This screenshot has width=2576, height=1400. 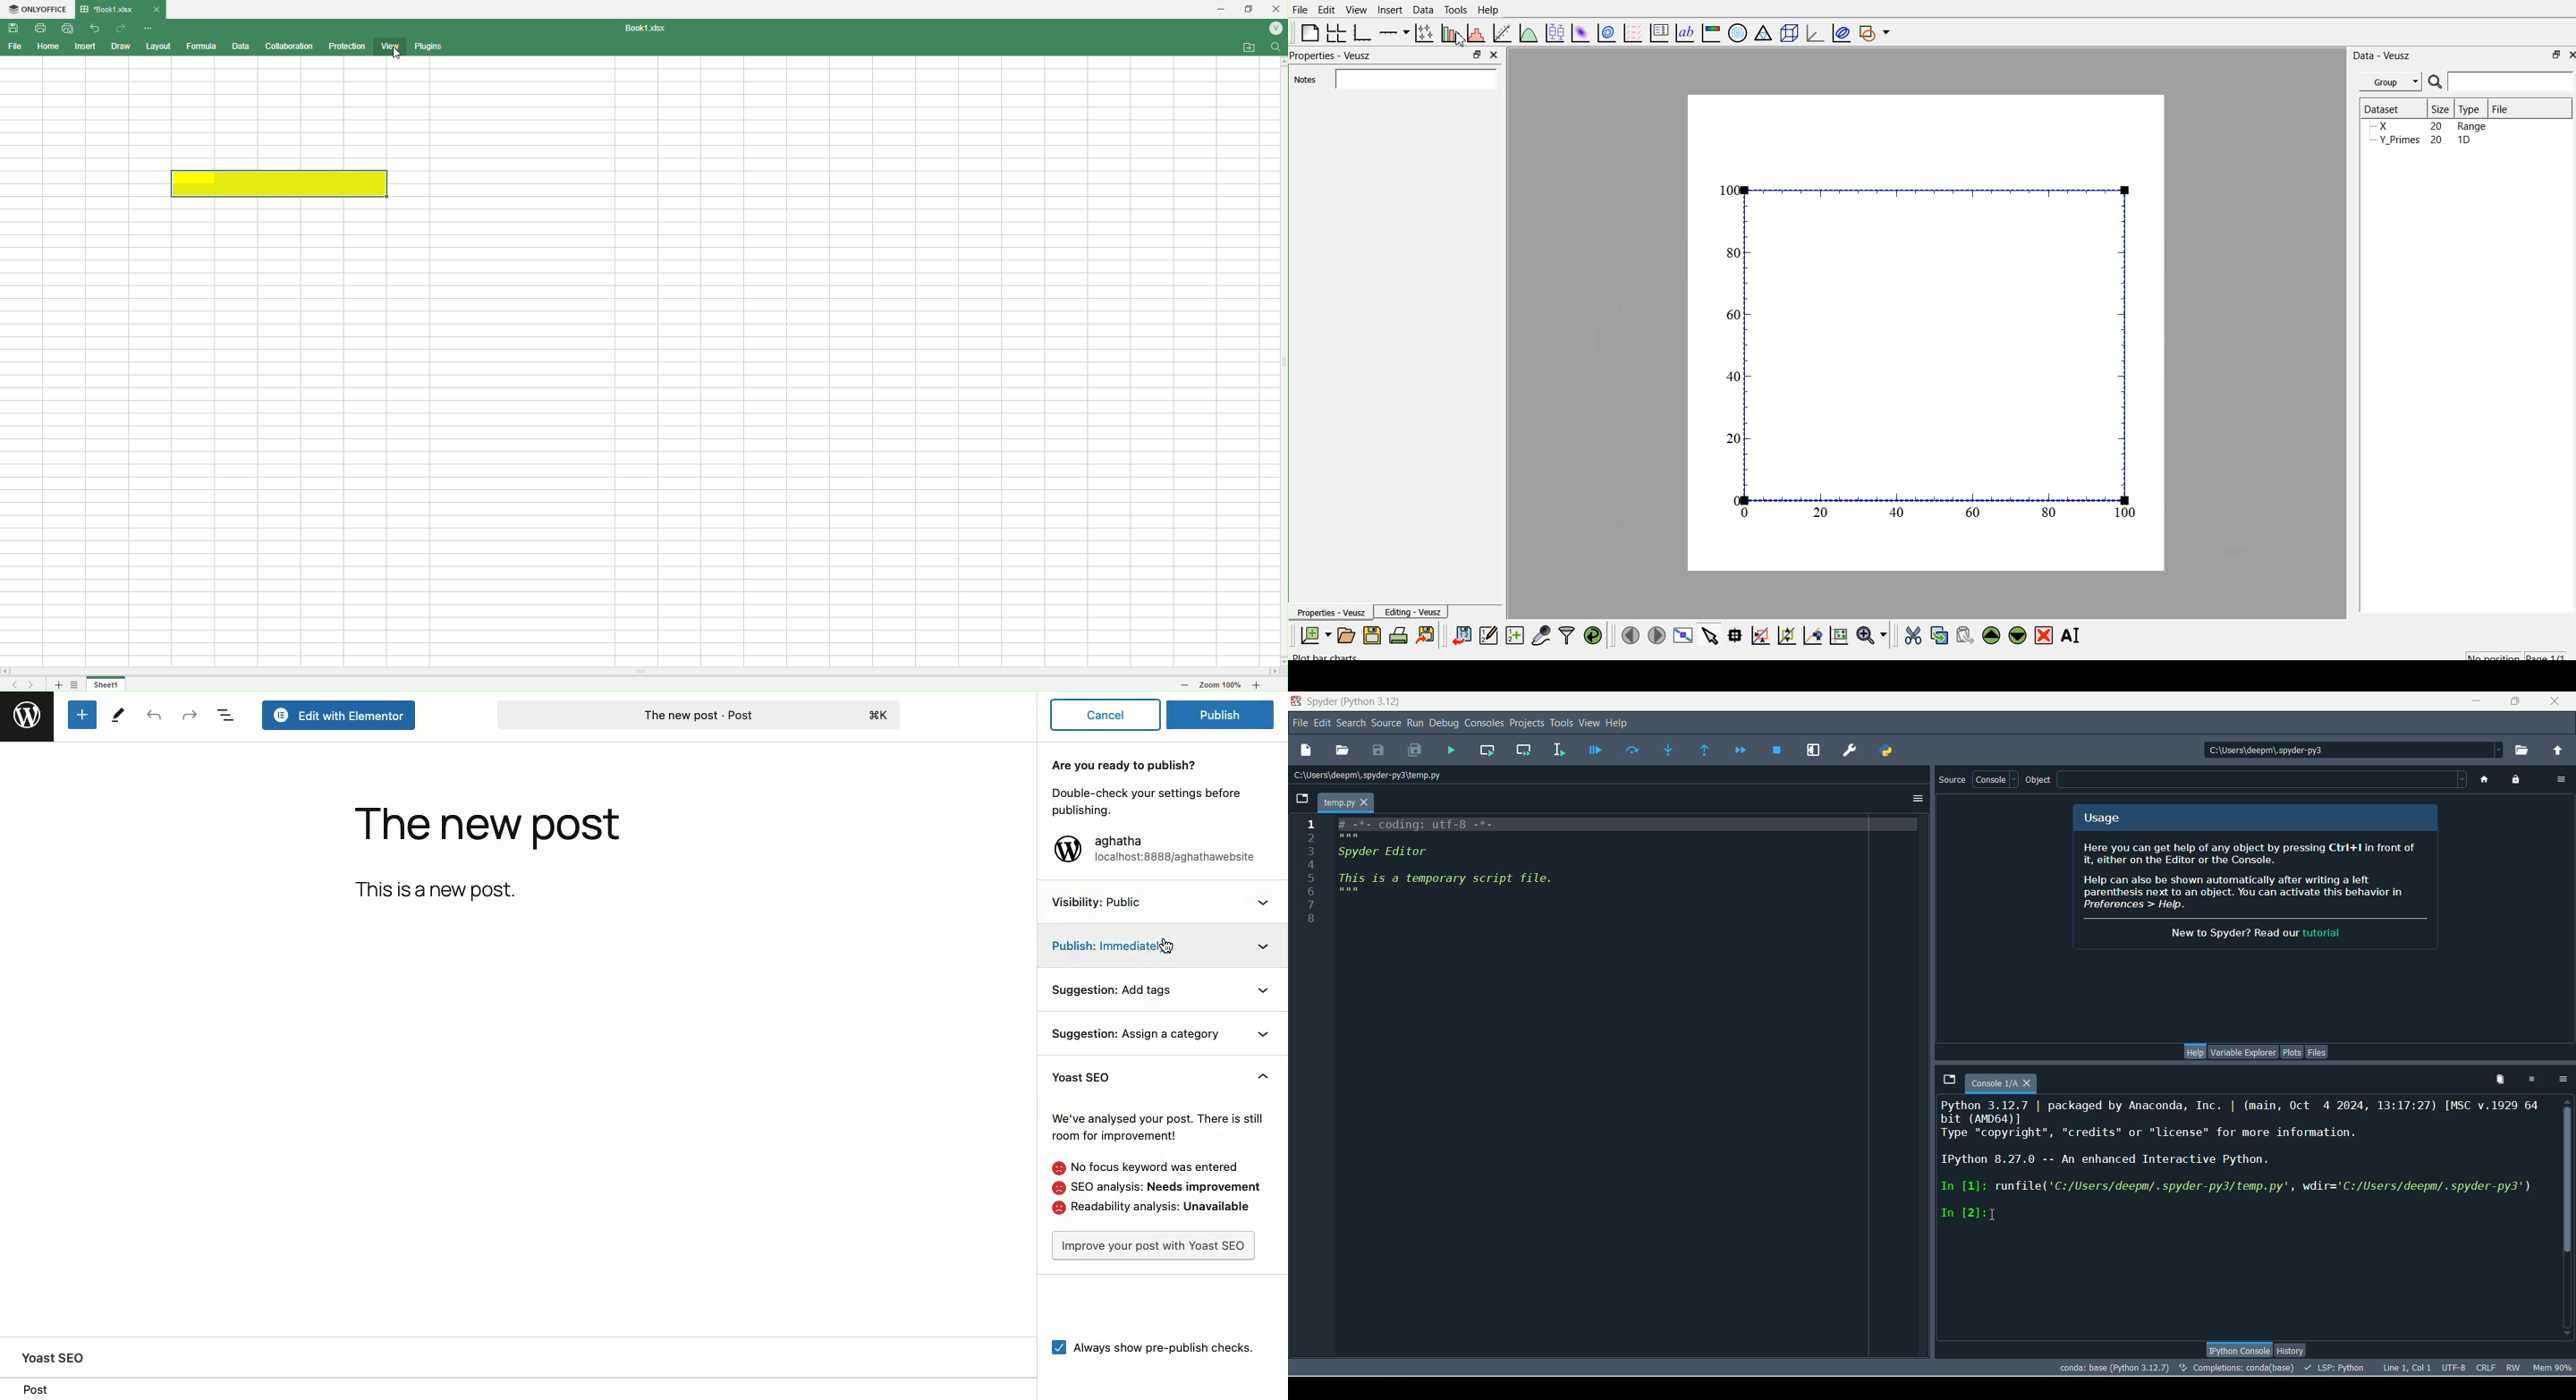 What do you see at coordinates (240, 46) in the screenshot?
I see `Data` at bounding box center [240, 46].